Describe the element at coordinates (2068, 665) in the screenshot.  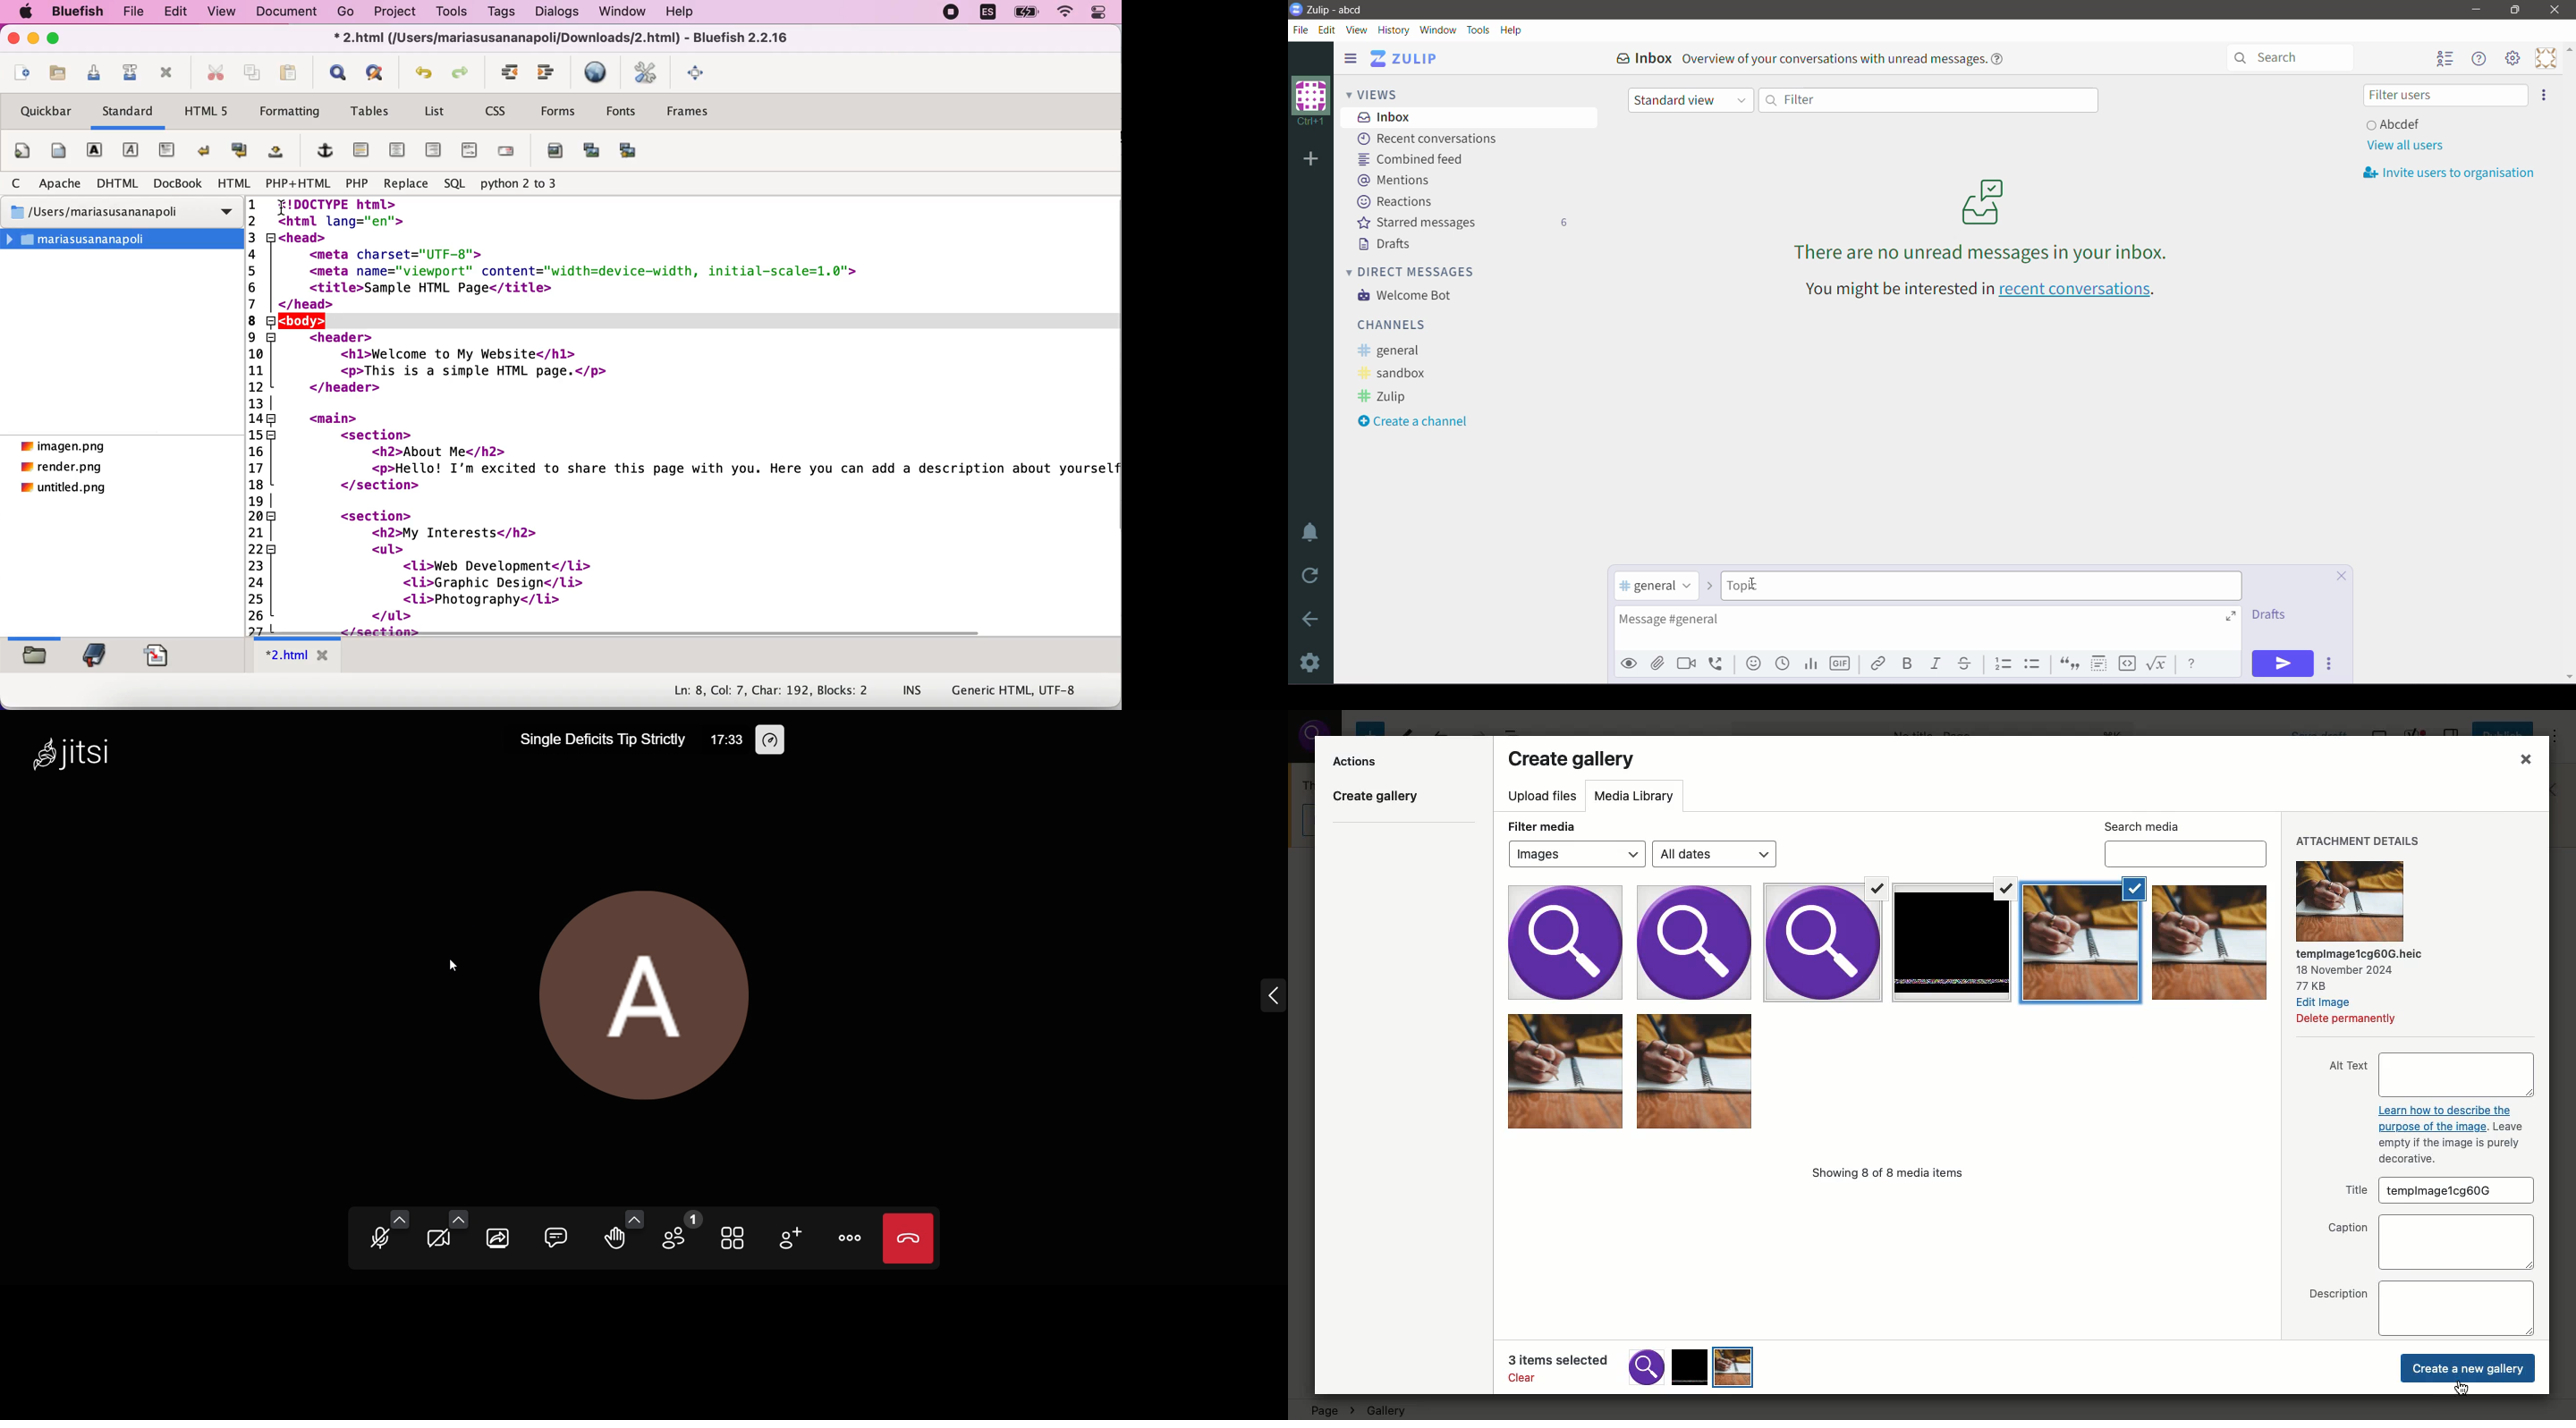
I see `Quote` at that location.